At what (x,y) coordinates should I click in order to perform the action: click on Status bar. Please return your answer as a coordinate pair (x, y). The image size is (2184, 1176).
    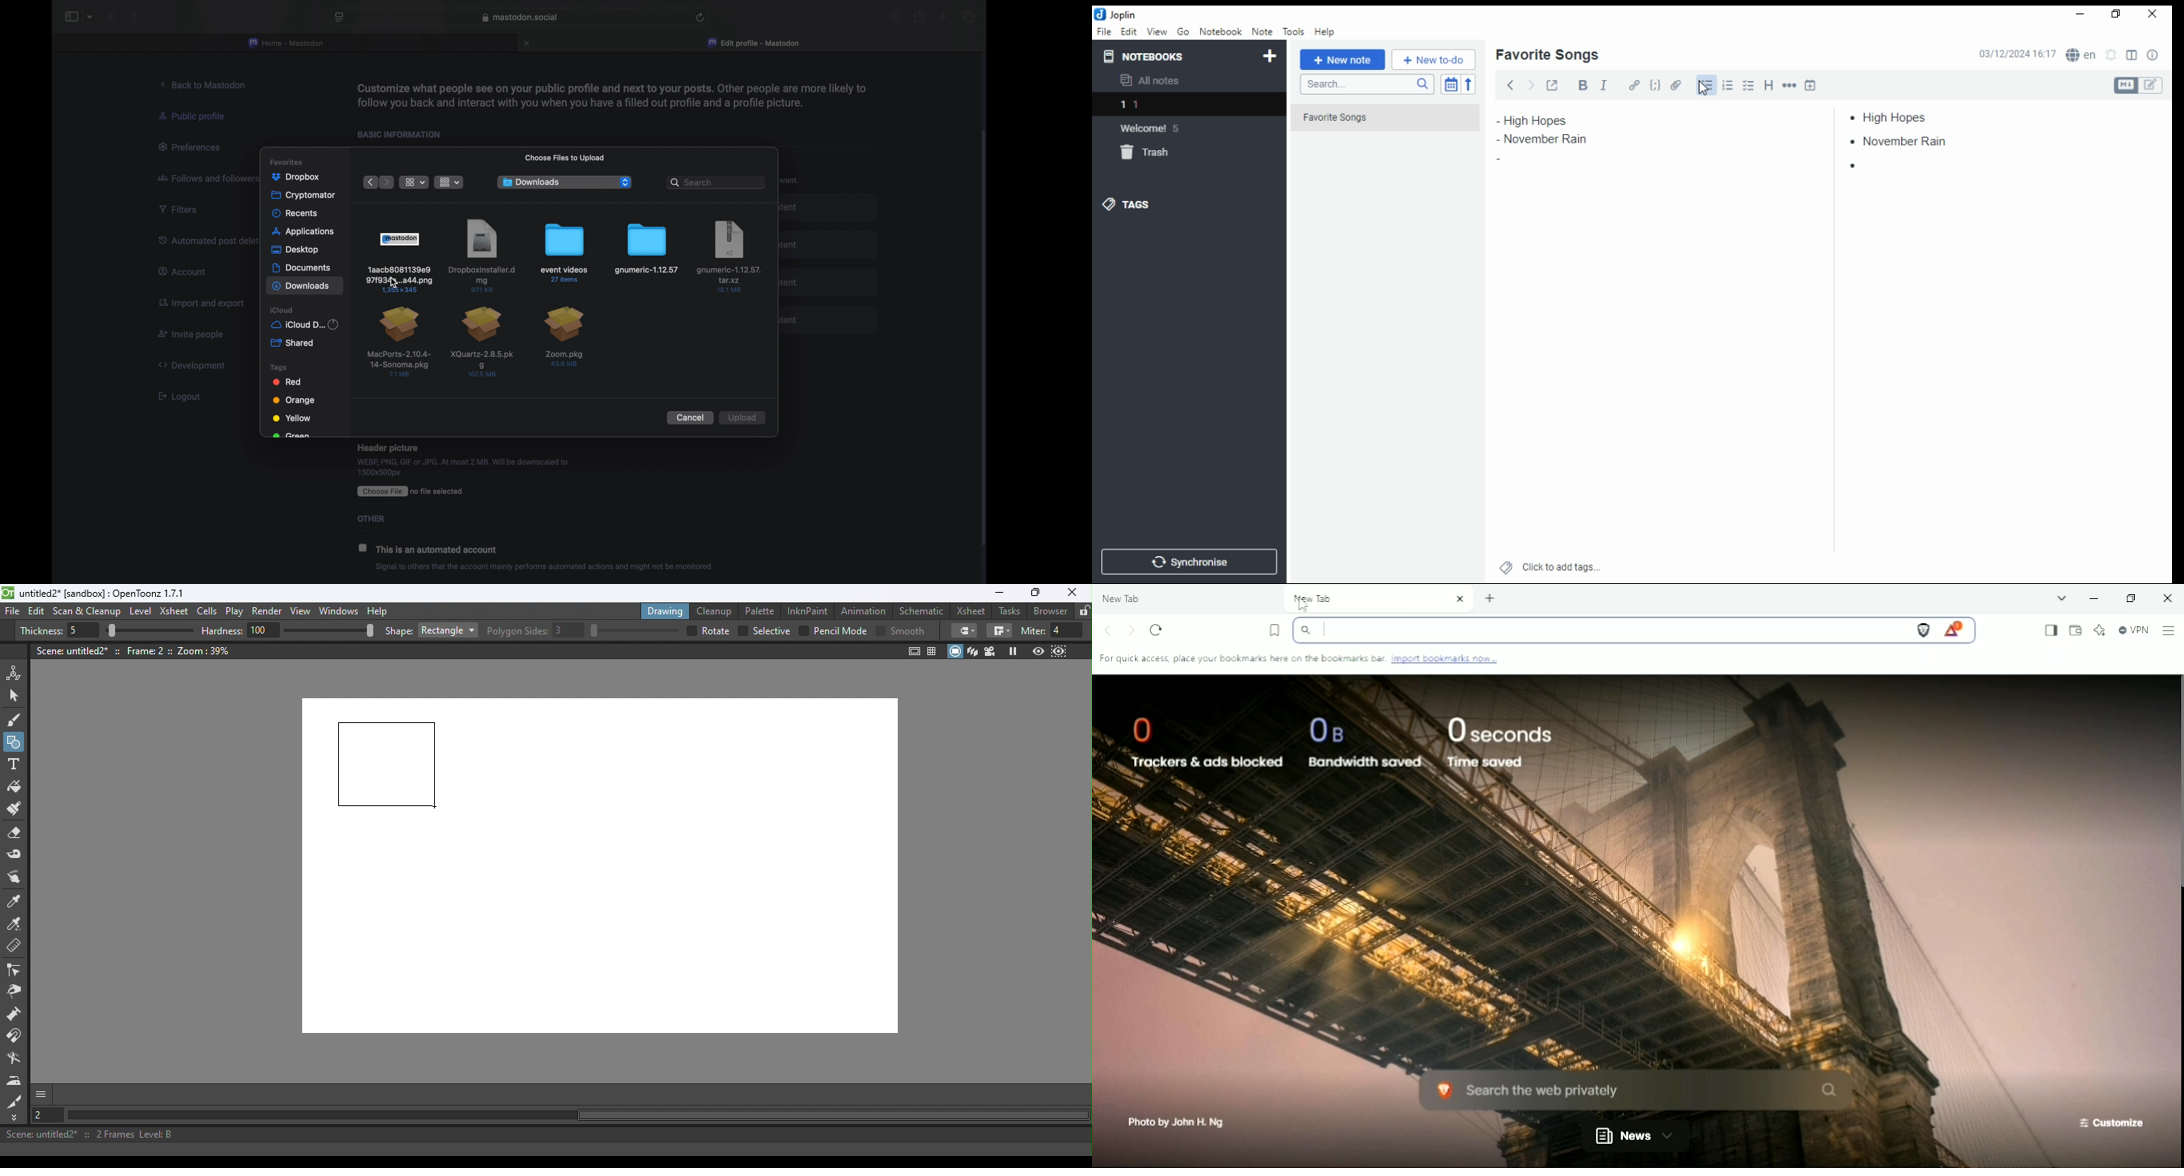
    Looking at the image, I should click on (546, 1135).